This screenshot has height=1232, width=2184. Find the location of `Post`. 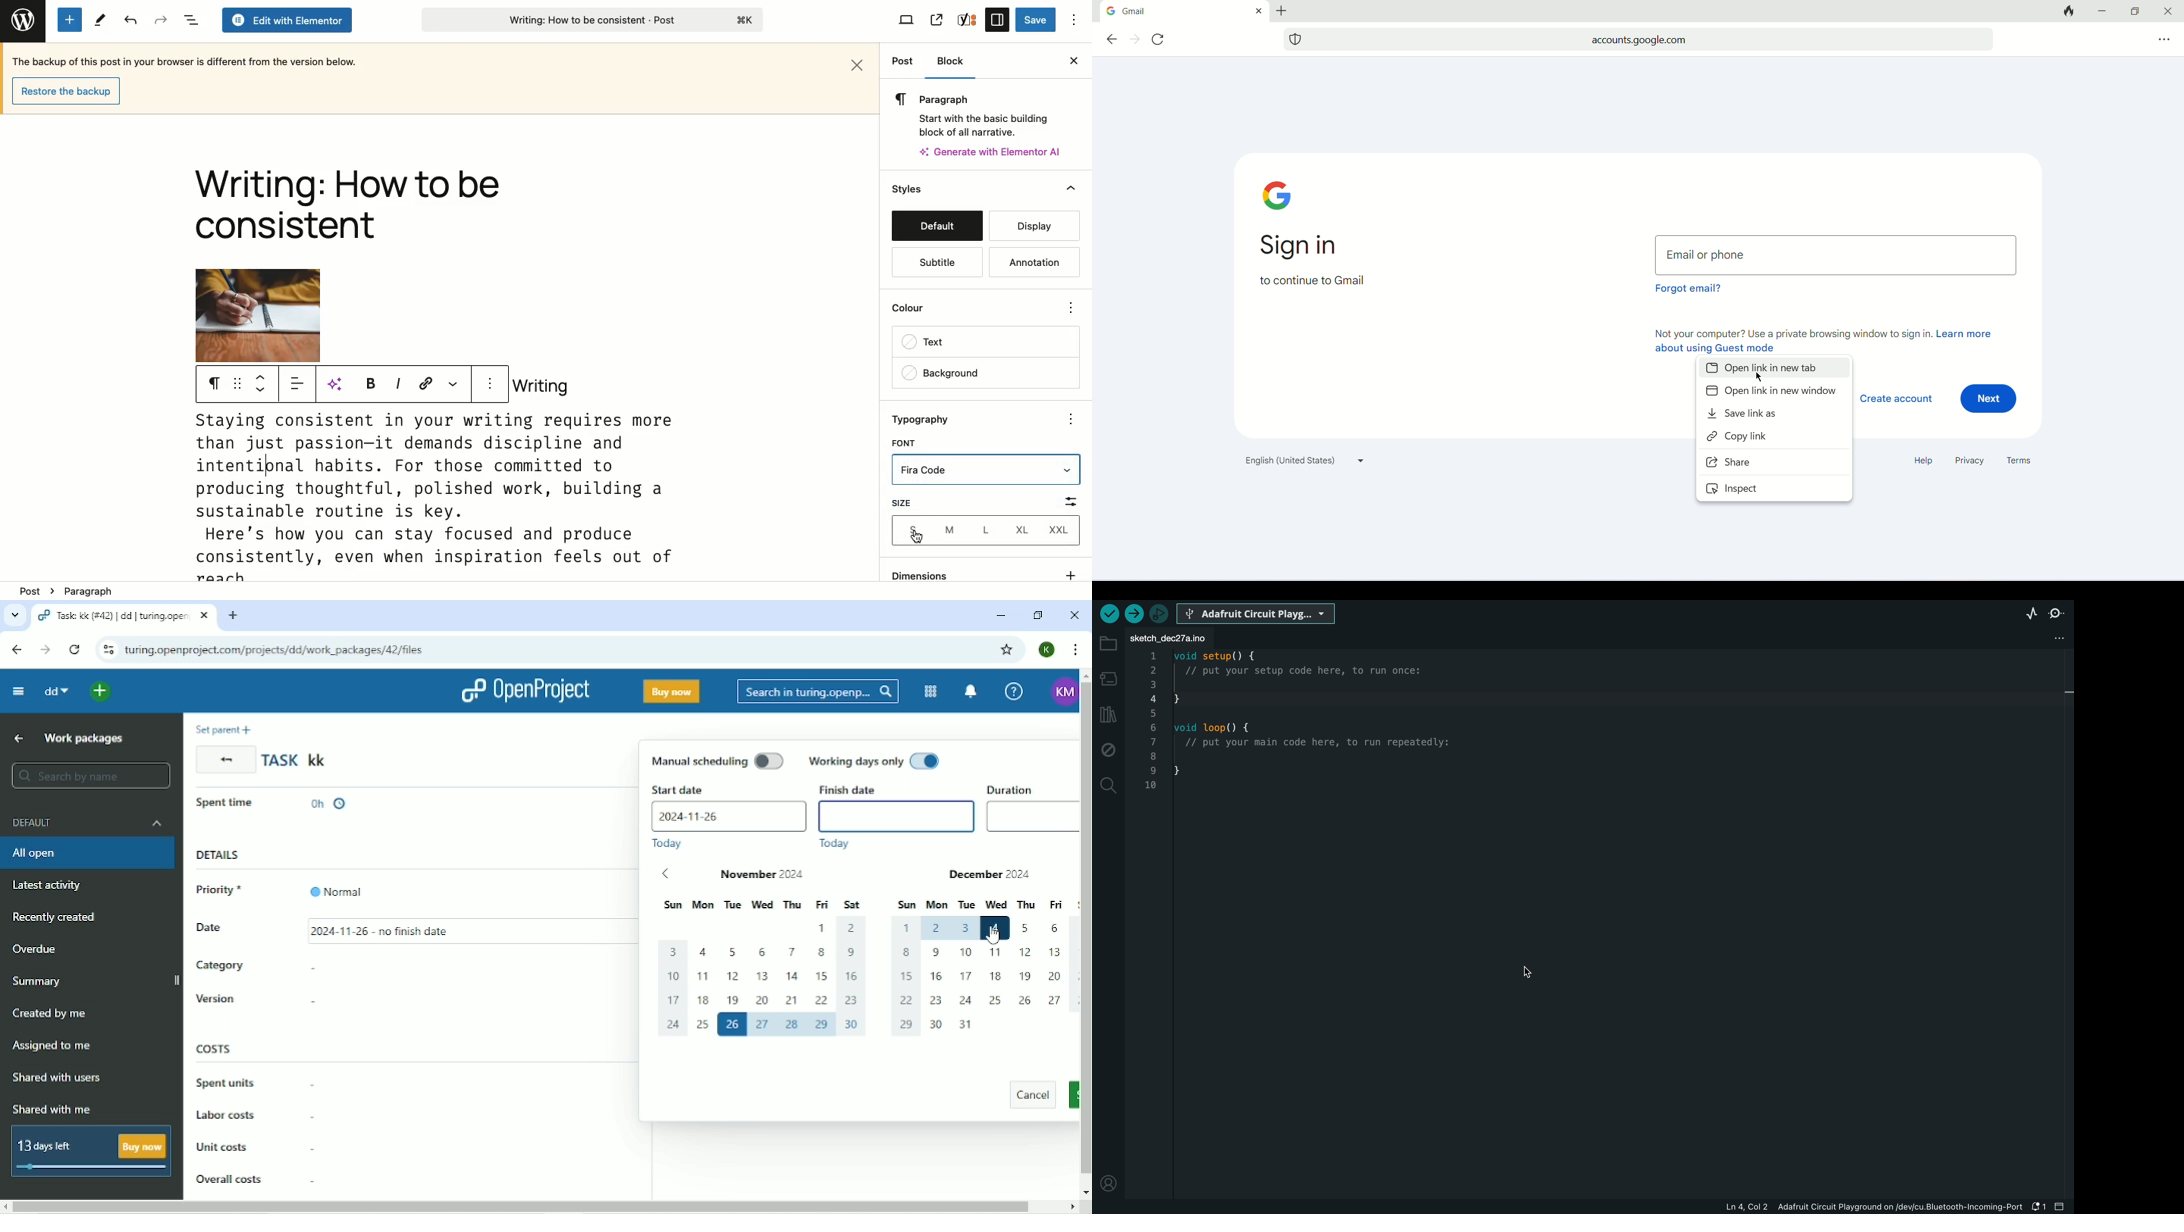

Post is located at coordinates (902, 62).